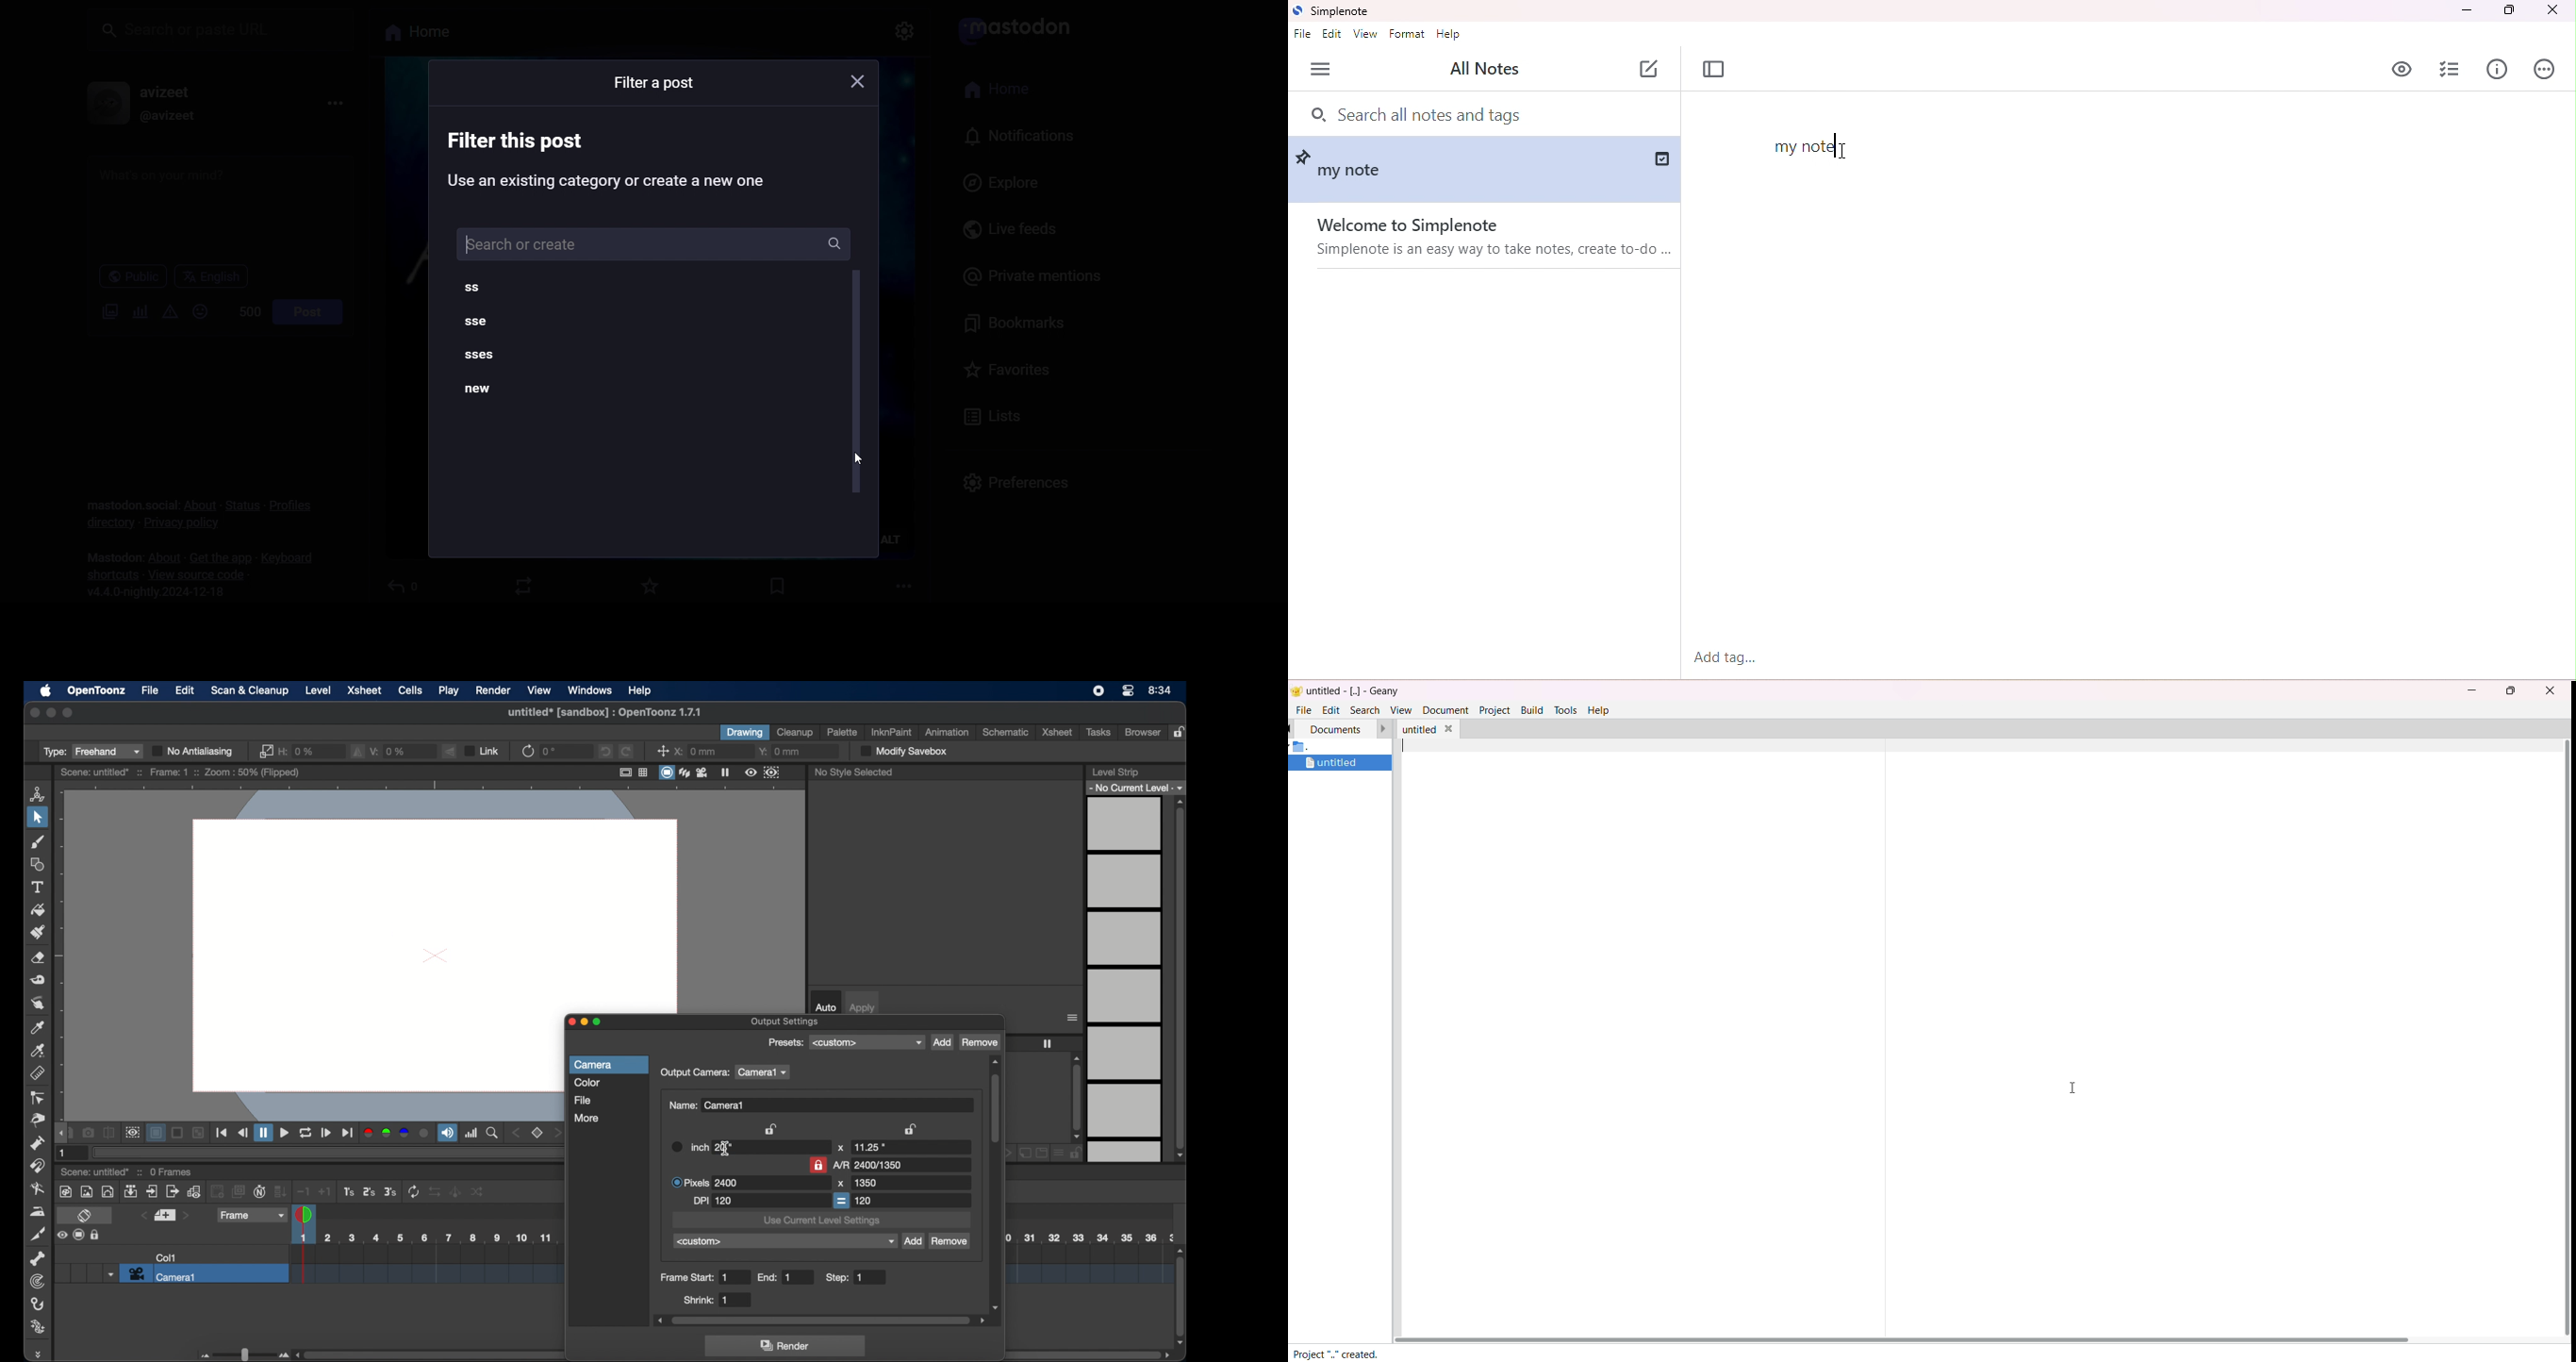 The image size is (2576, 1372). I want to click on , so click(173, 1172).